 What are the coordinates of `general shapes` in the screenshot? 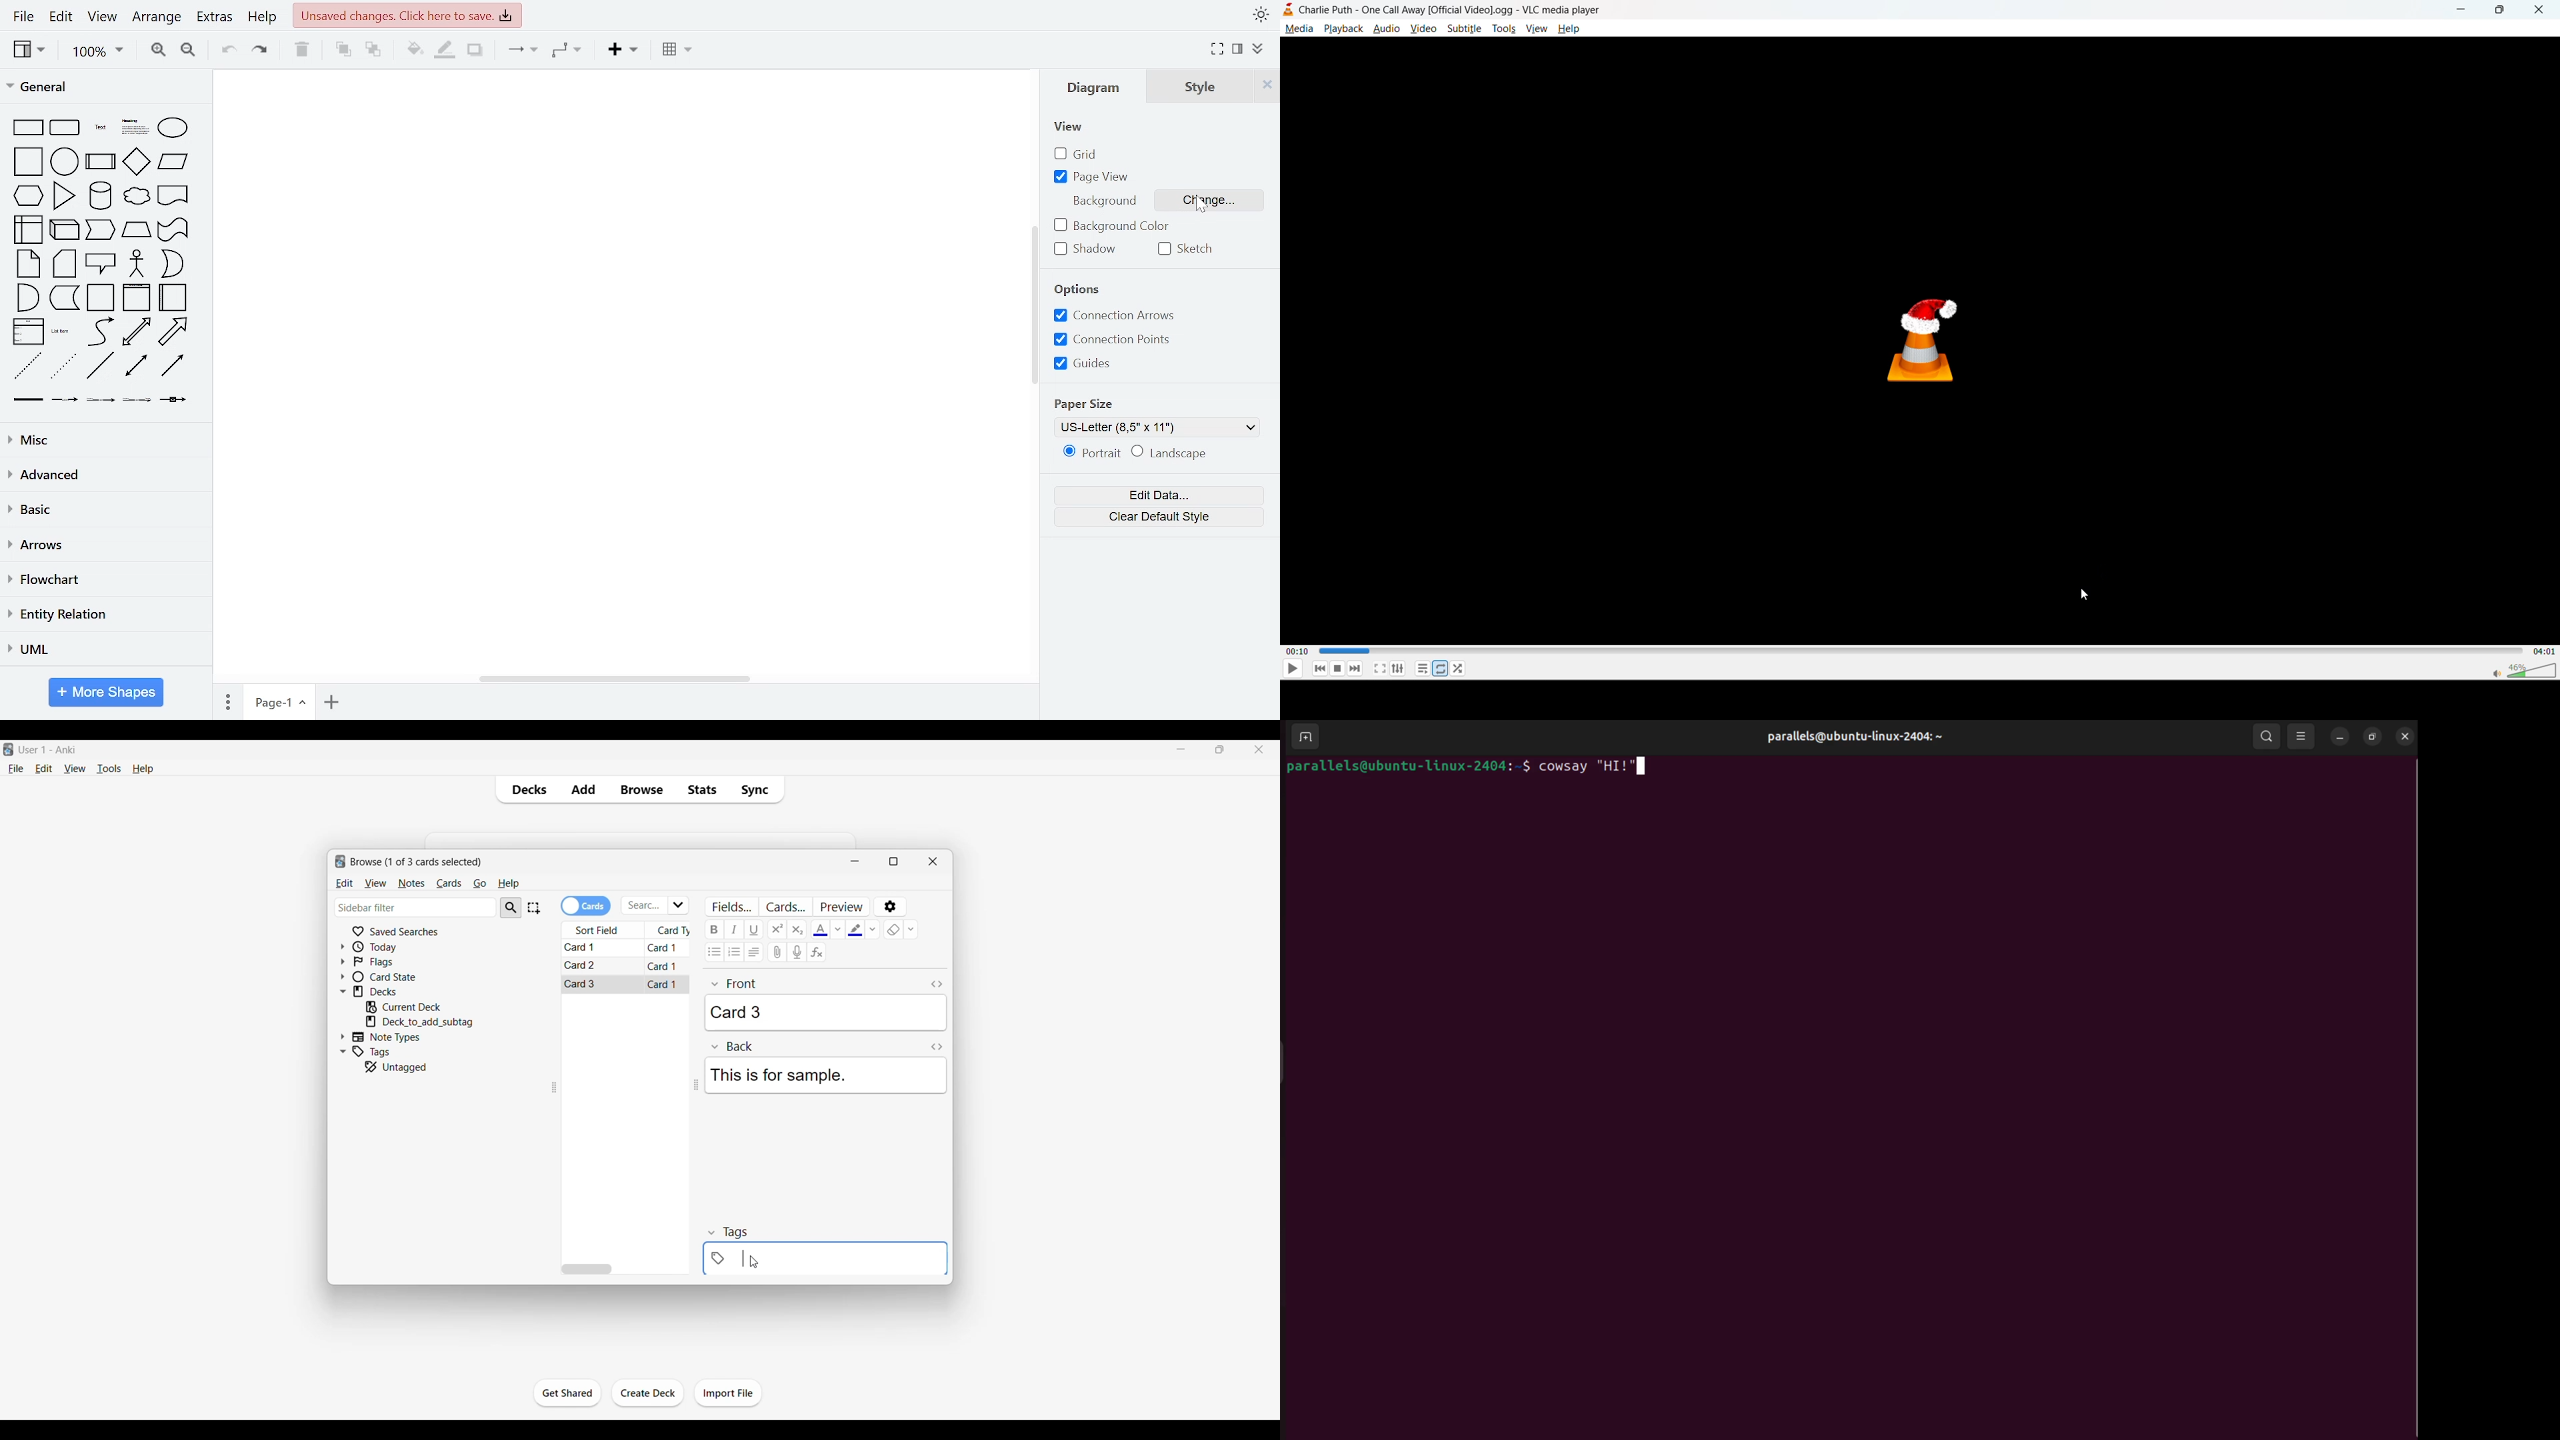 It's located at (62, 160).